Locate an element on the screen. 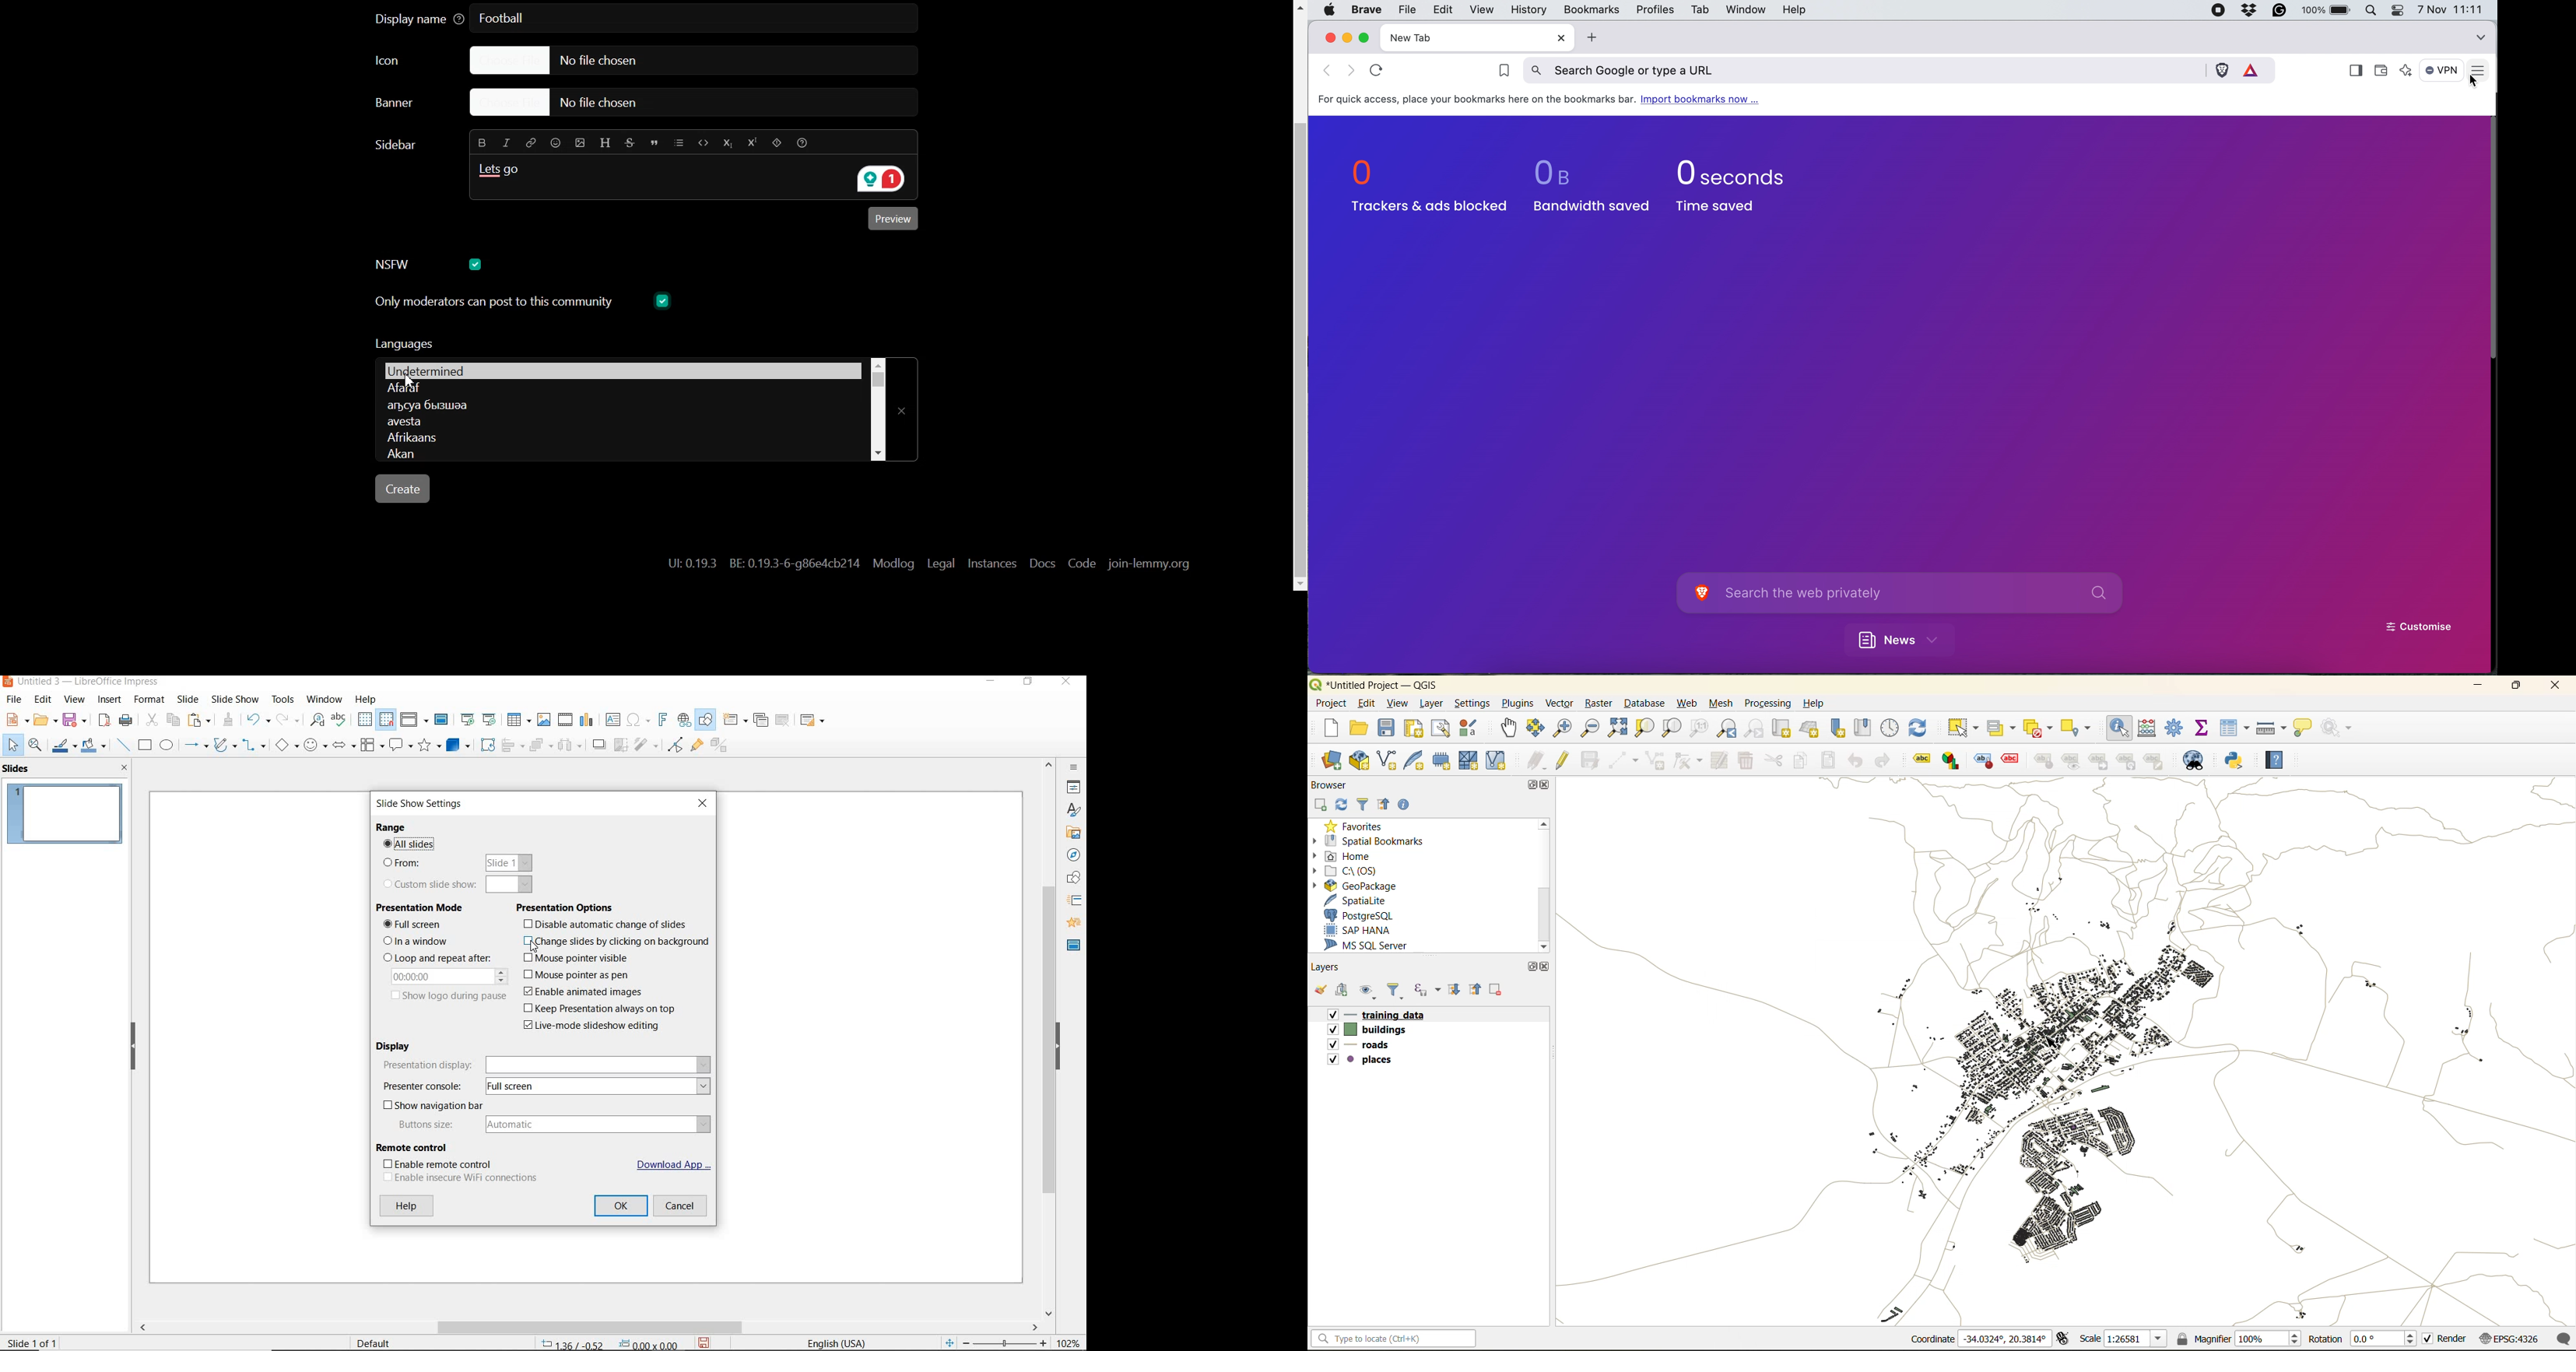 Image resolution: width=2576 pixels, height=1372 pixels. screen recorder is located at coordinates (2221, 11).